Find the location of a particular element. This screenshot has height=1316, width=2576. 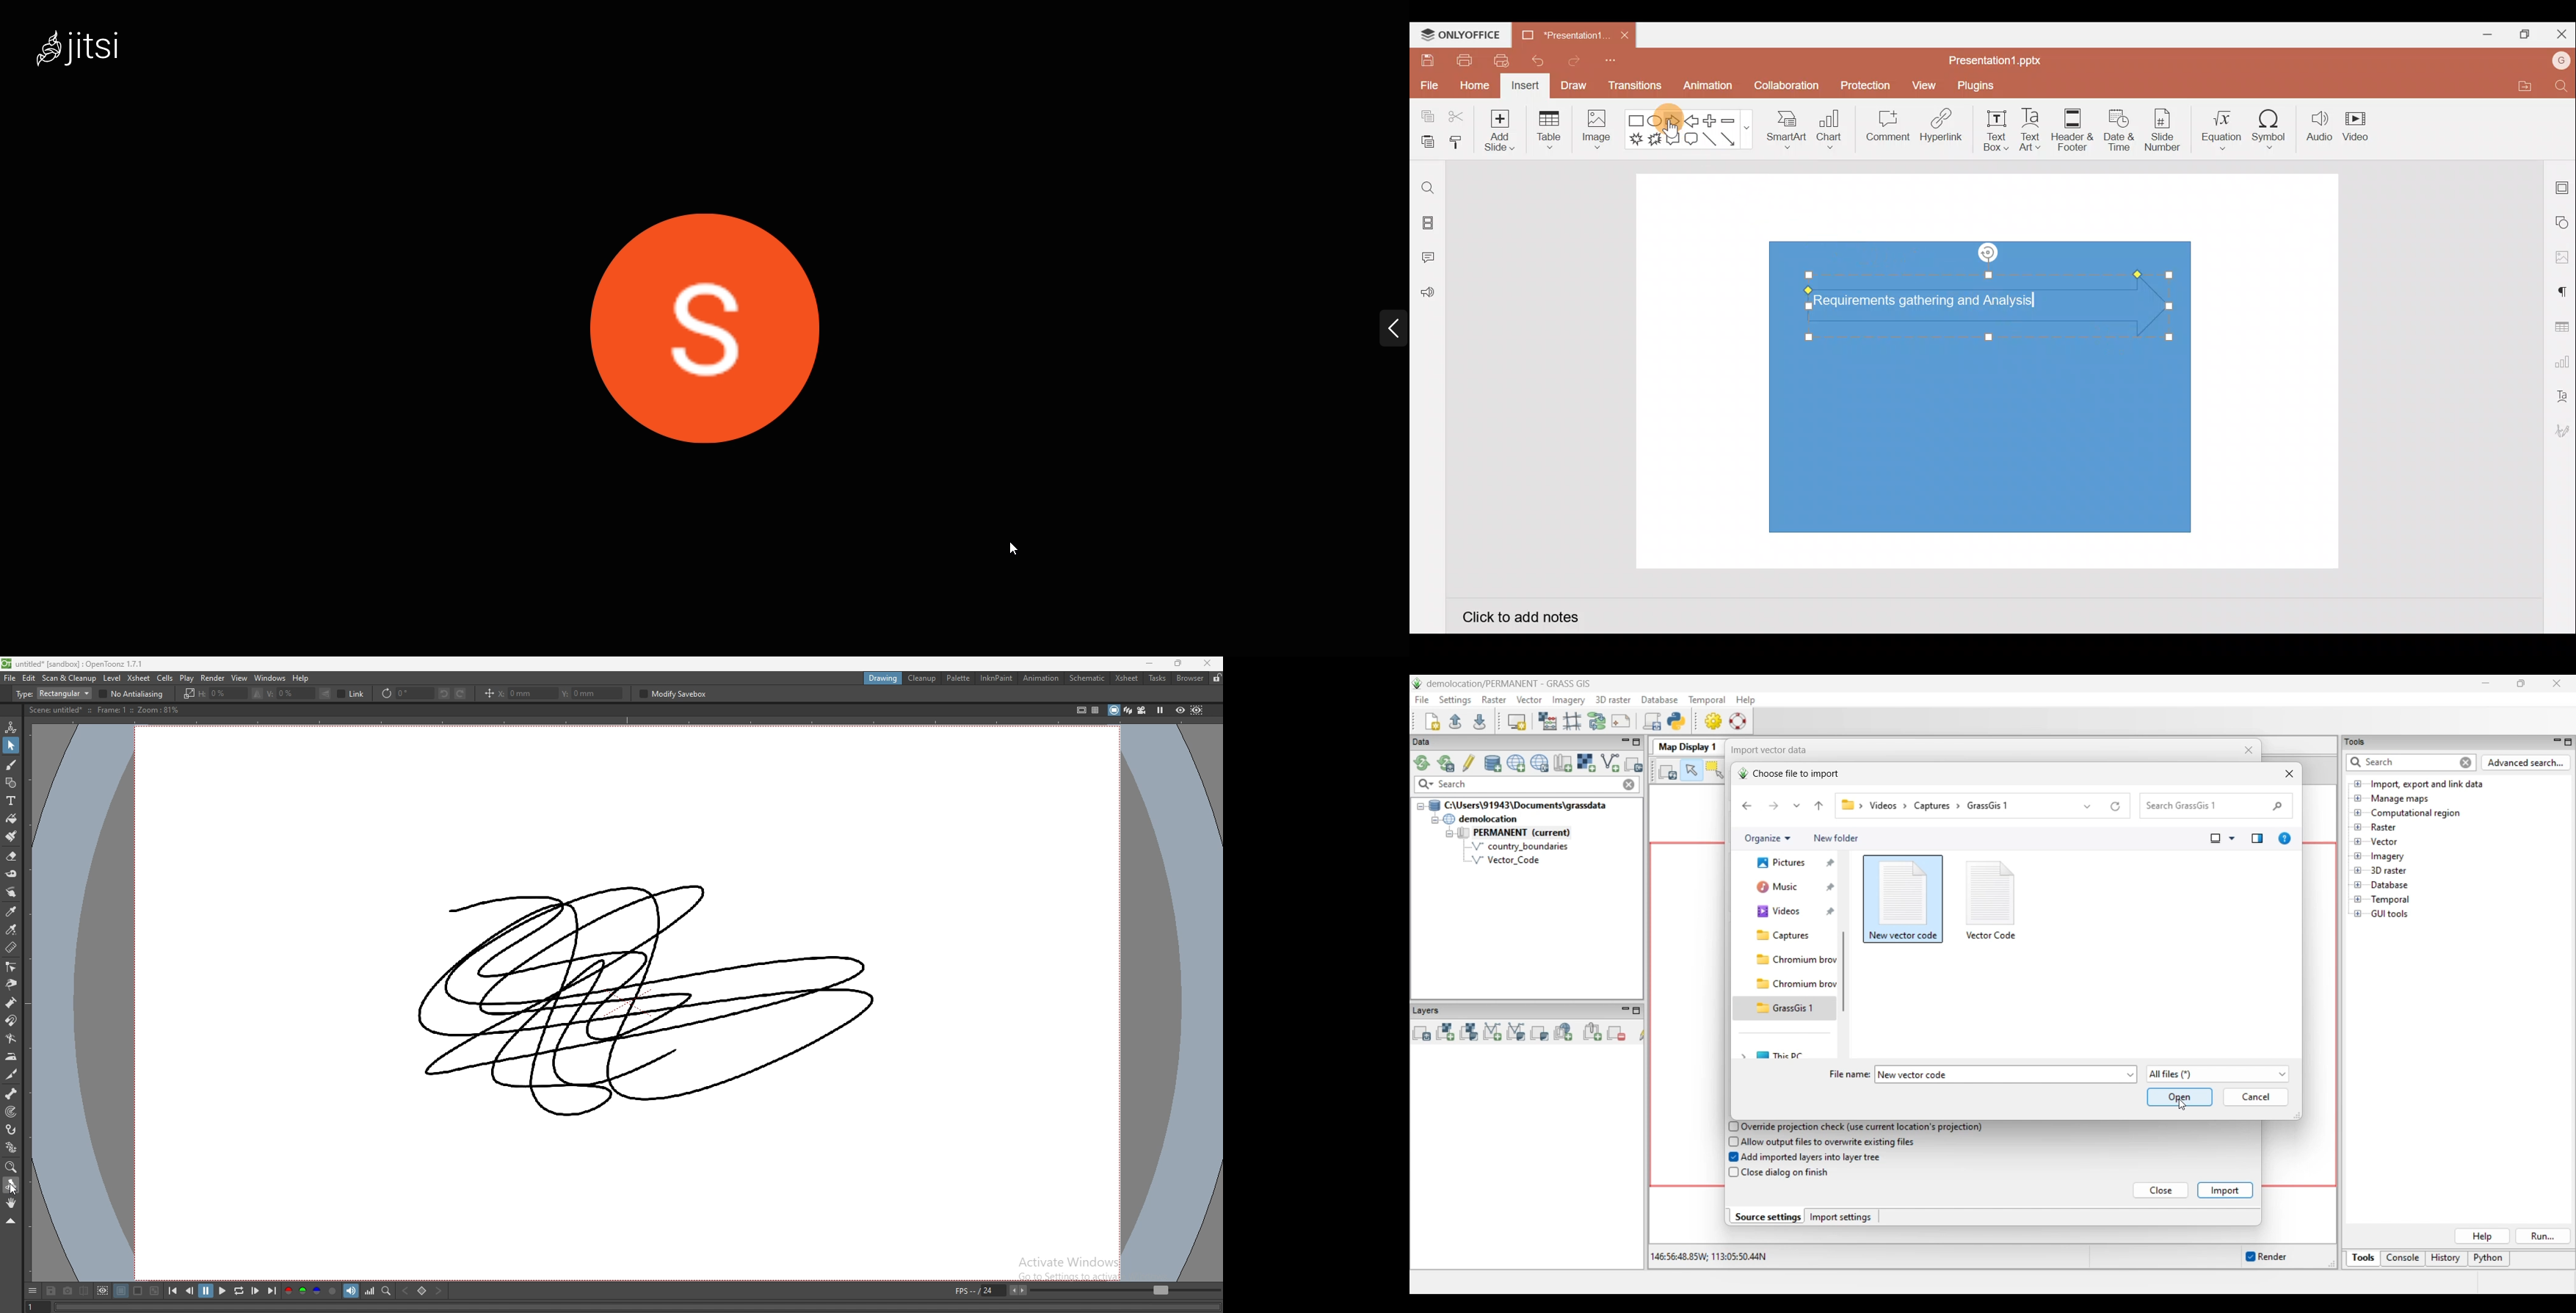

Slide settings is located at coordinates (2563, 185).